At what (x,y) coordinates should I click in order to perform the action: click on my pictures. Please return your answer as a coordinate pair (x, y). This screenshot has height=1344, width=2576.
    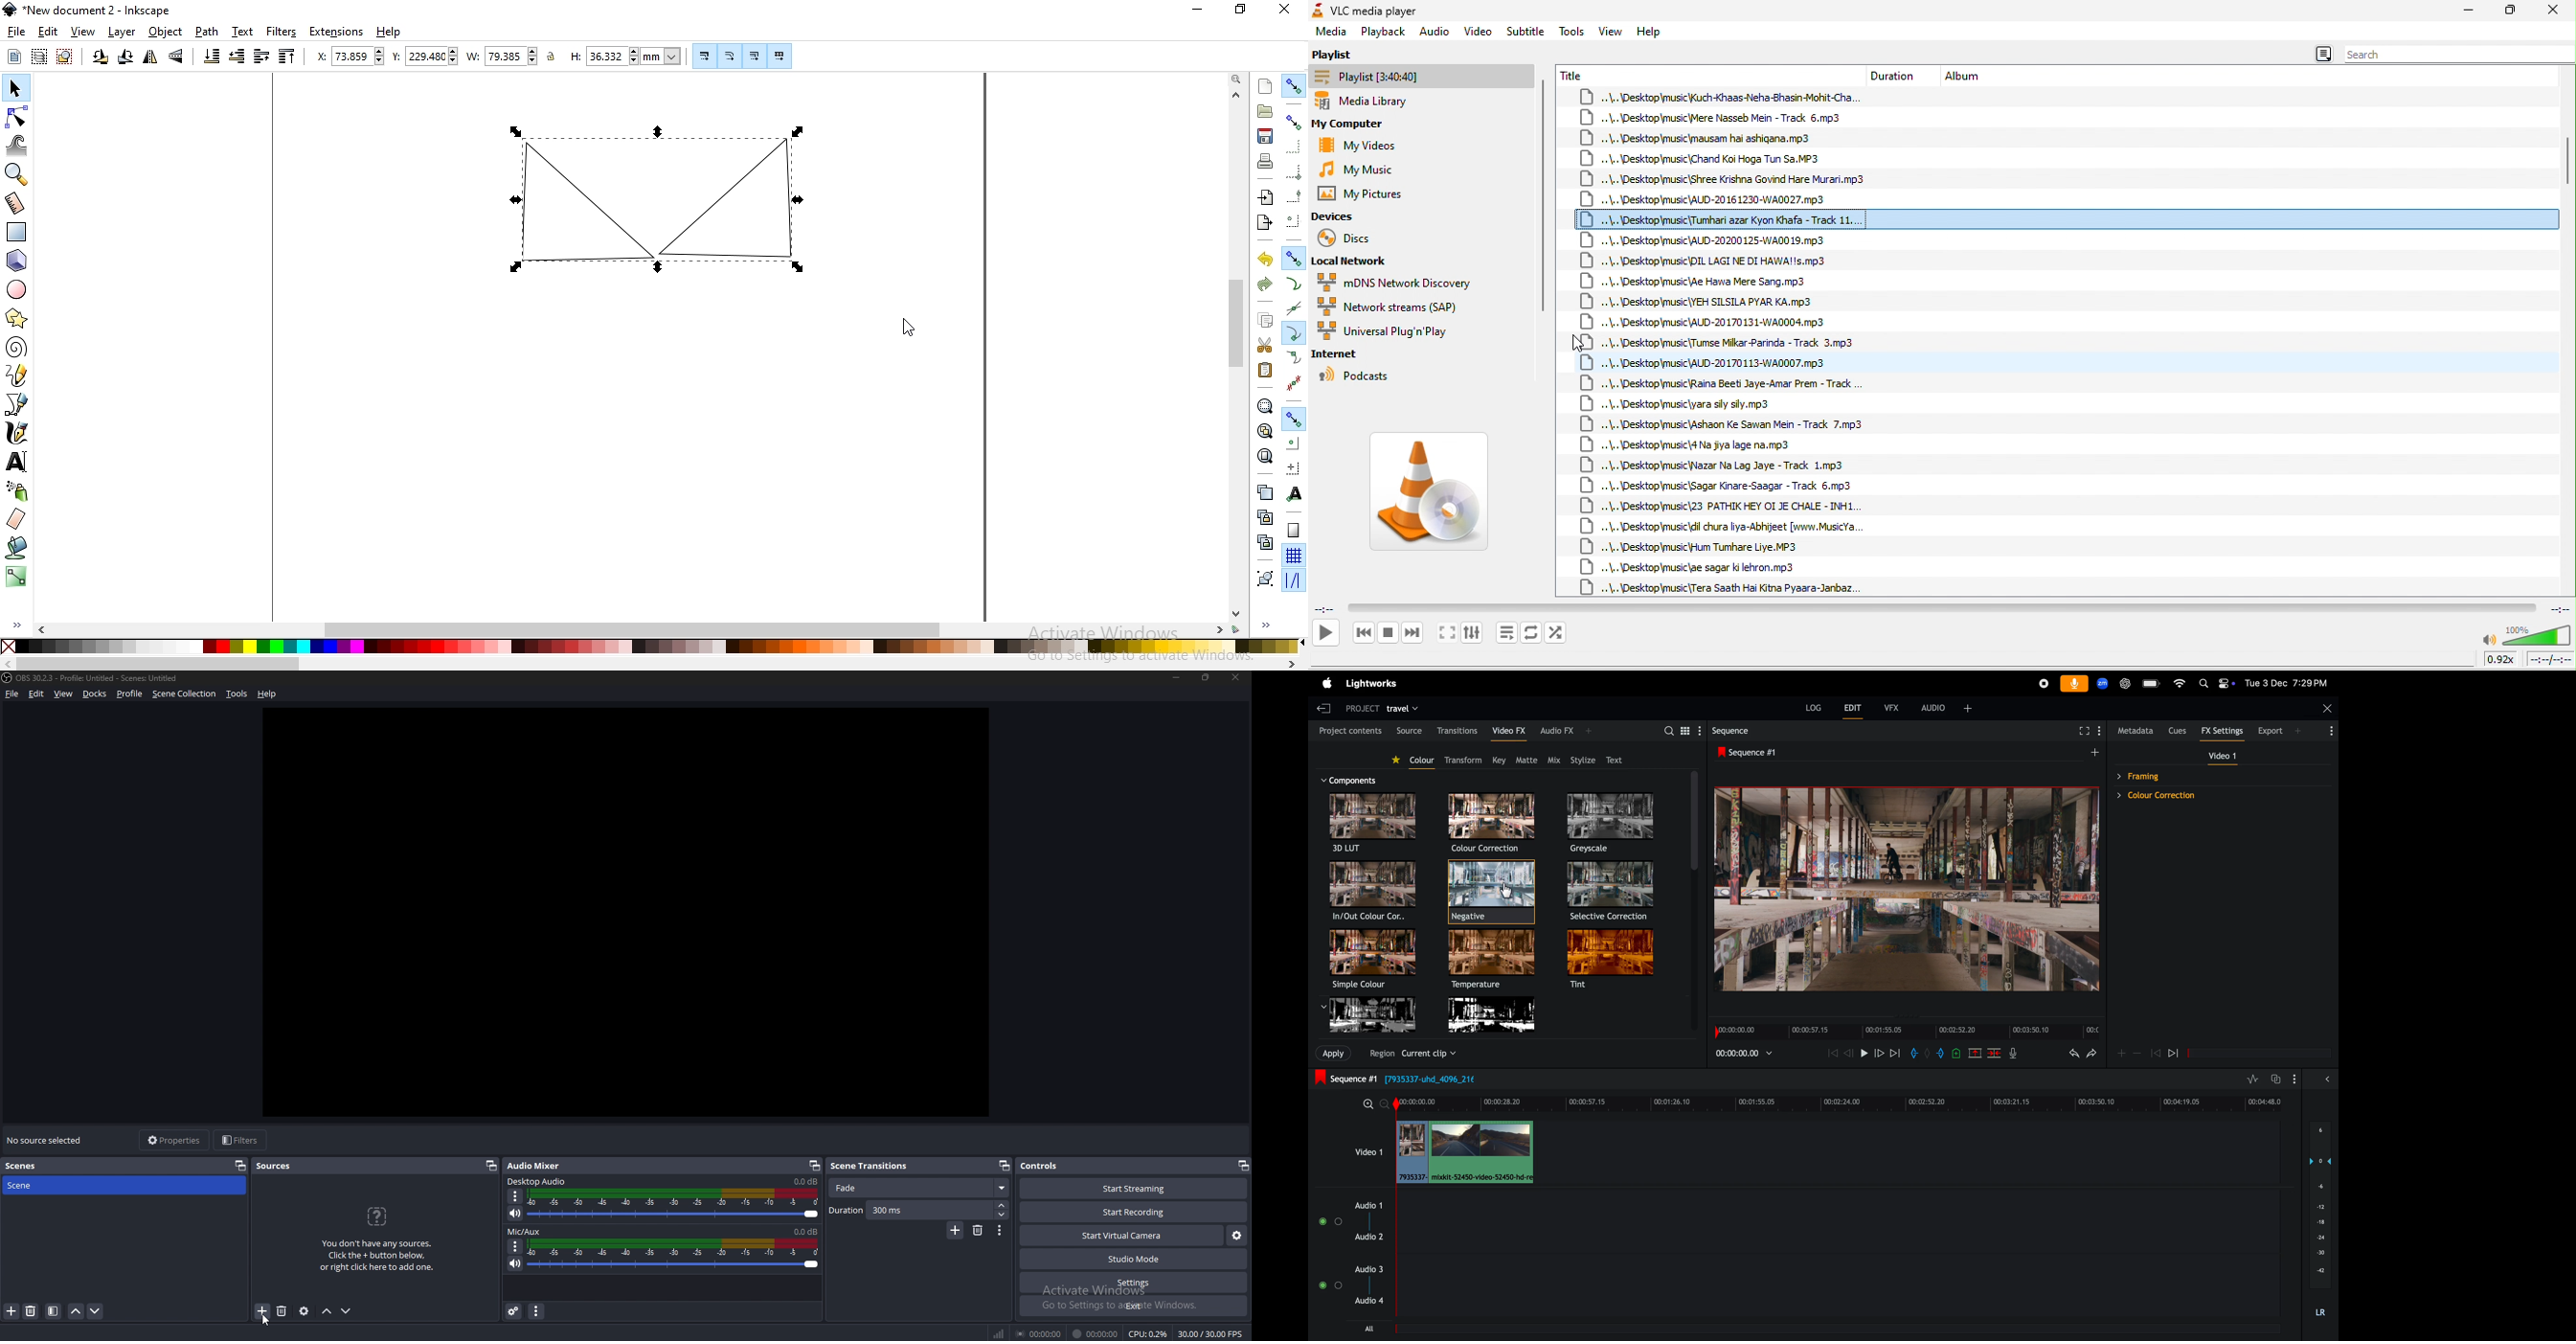
    Looking at the image, I should click on (1372, 195).